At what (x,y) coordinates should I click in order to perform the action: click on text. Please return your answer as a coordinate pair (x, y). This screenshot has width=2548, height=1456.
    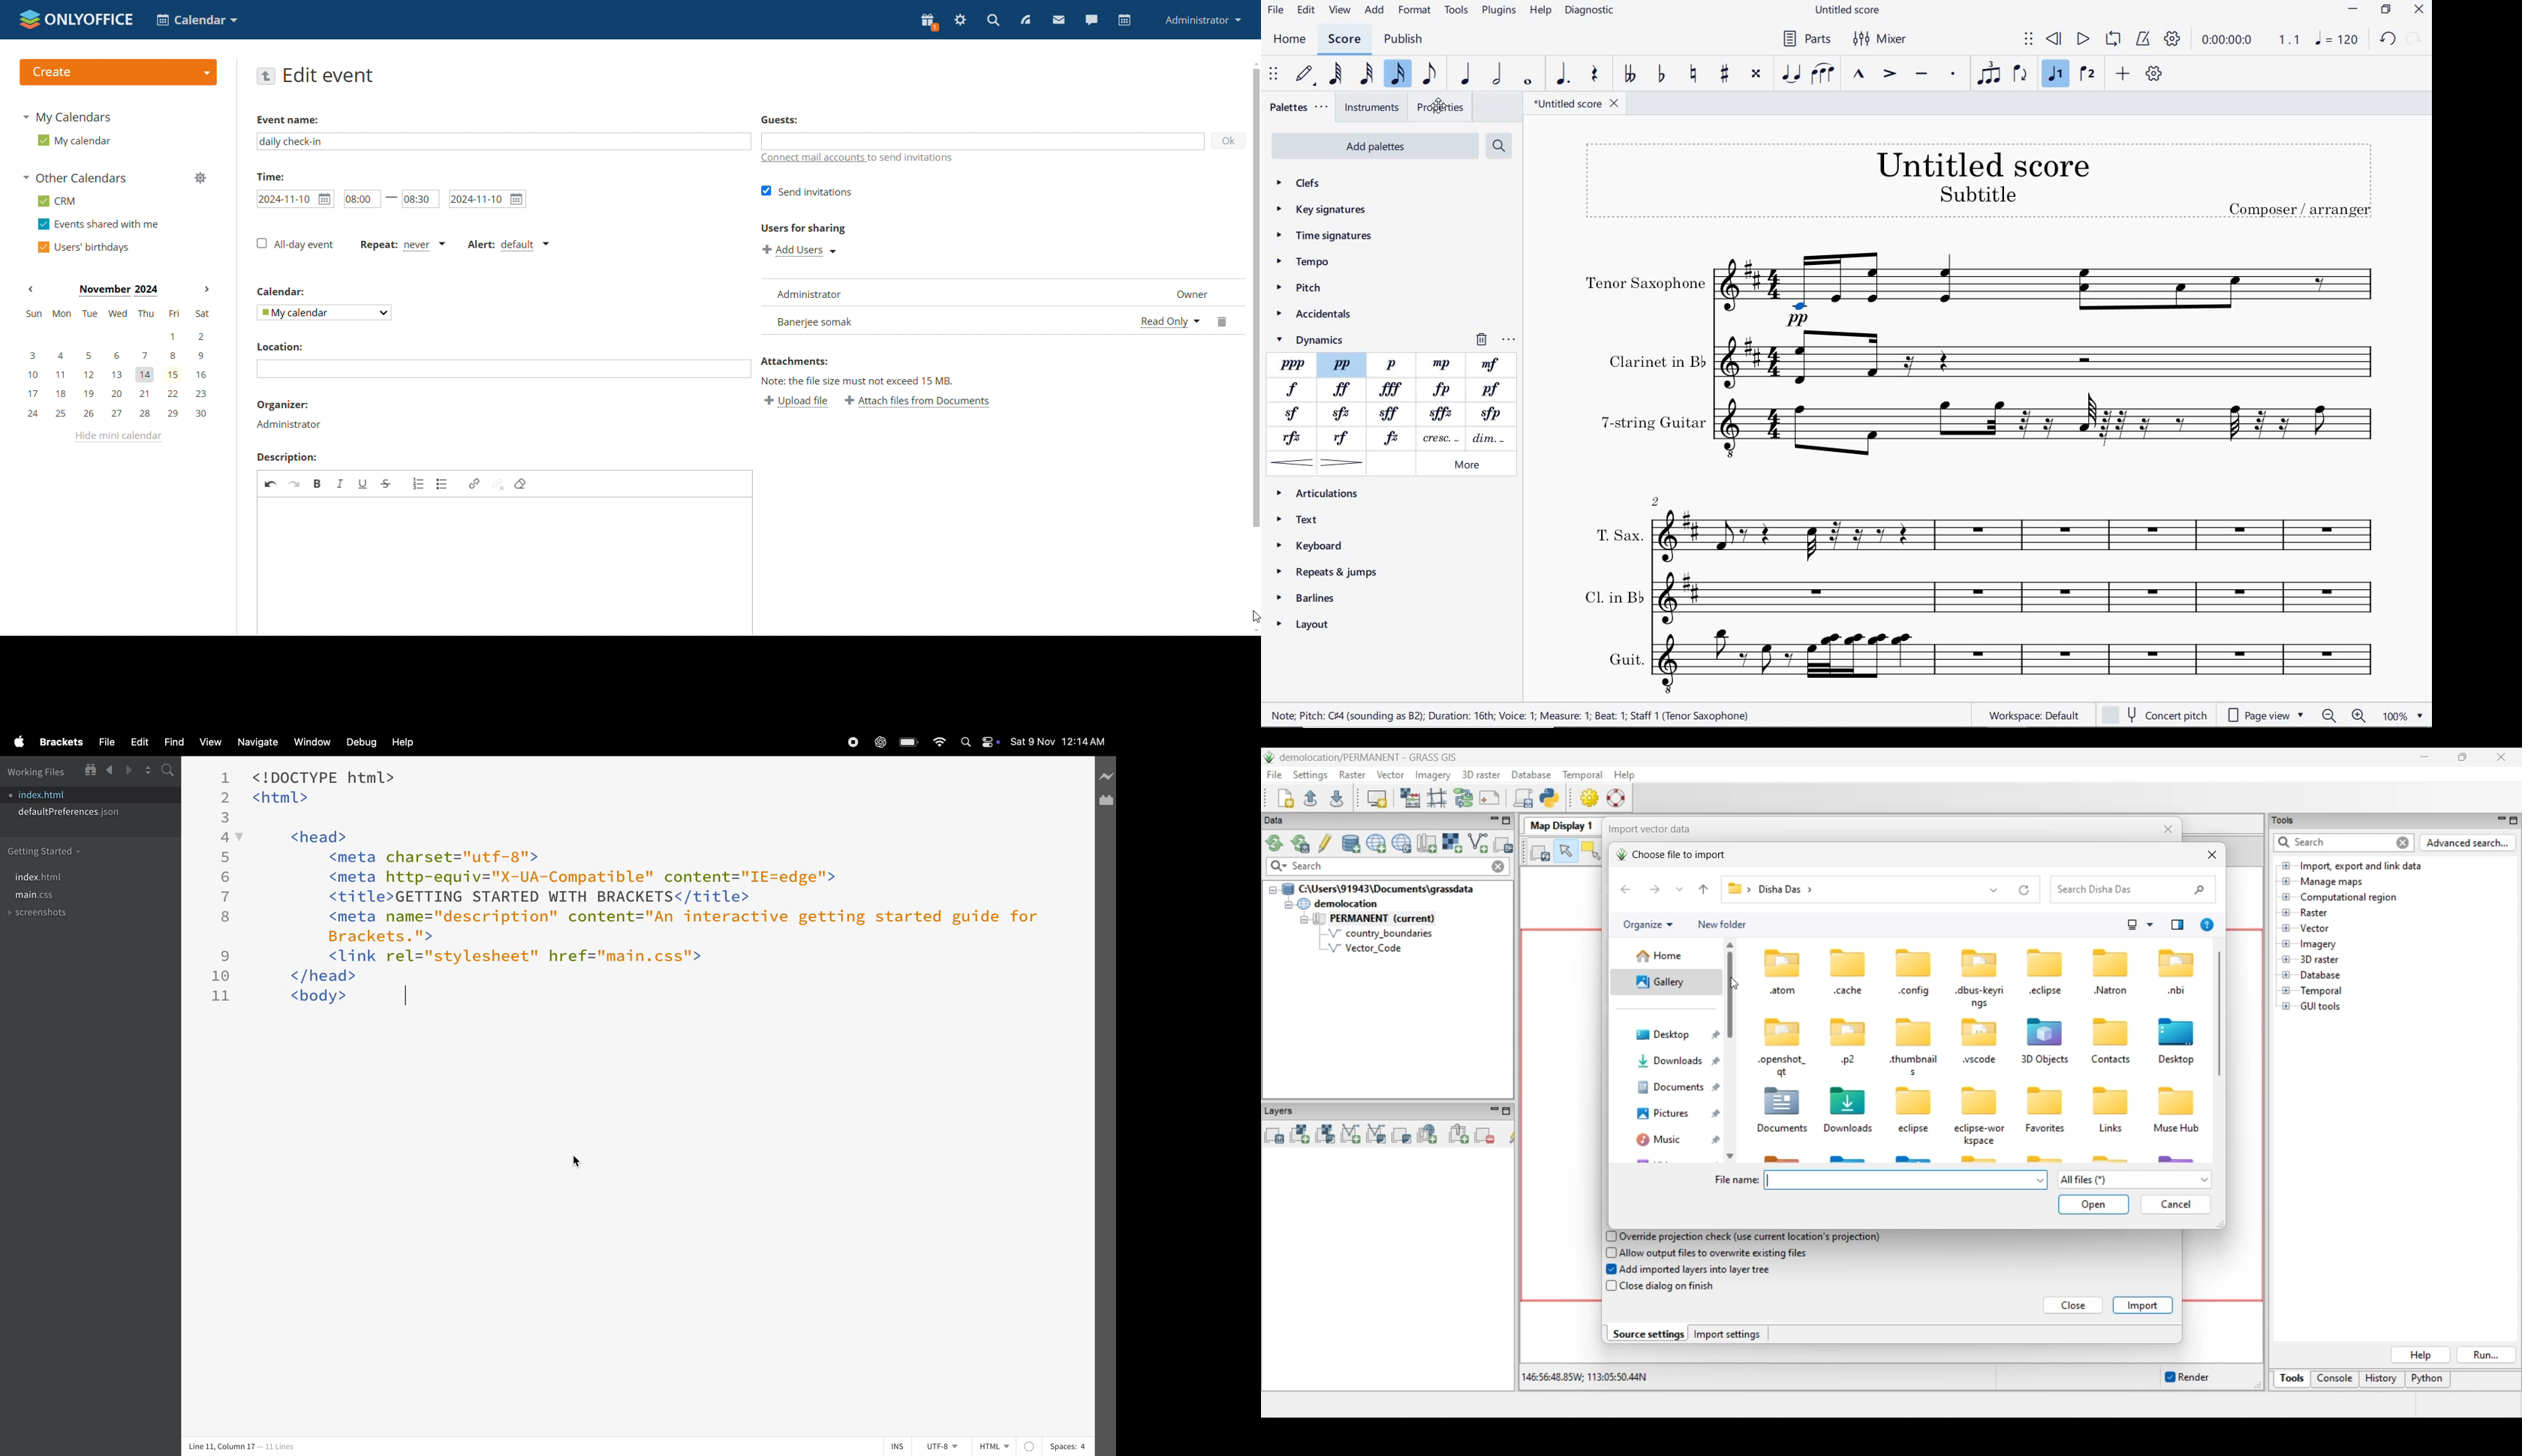
    Looking at the image, I should click on (1624, 659).